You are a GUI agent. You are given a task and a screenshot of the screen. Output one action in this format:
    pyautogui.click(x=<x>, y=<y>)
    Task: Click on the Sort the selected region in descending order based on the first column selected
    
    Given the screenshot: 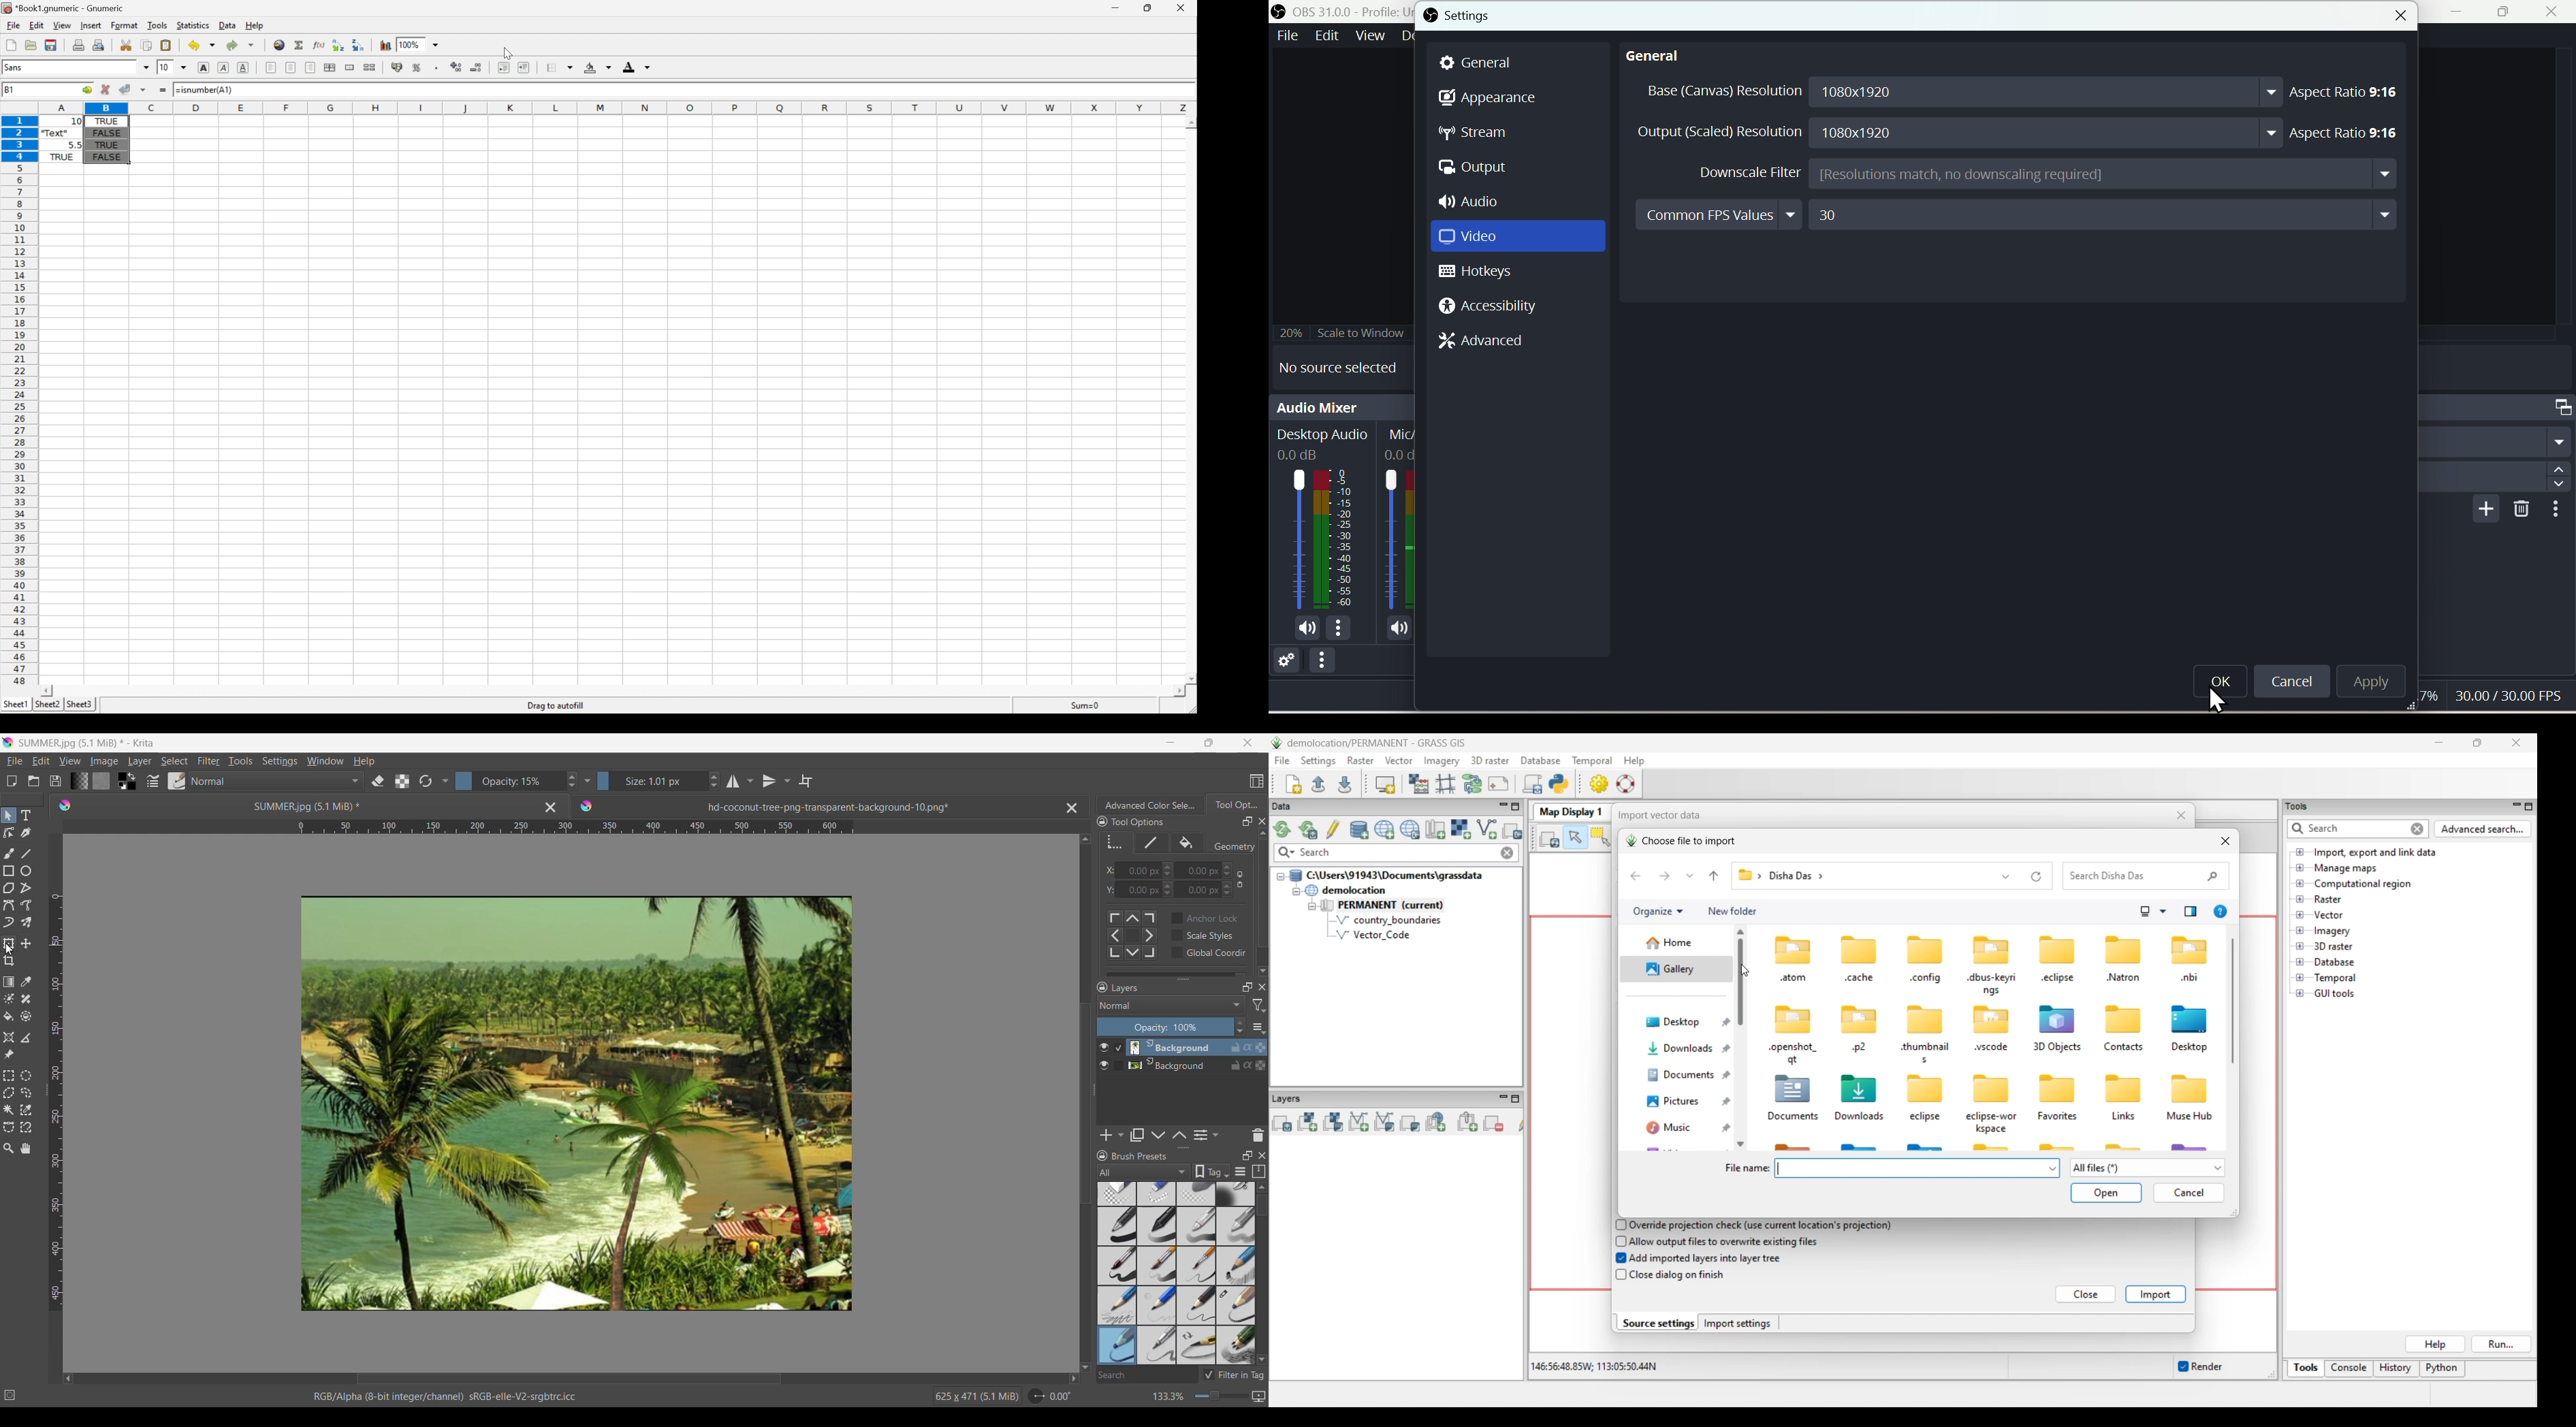 What is the action you would take?
    pyautogui.click(x=338, y=45)
    